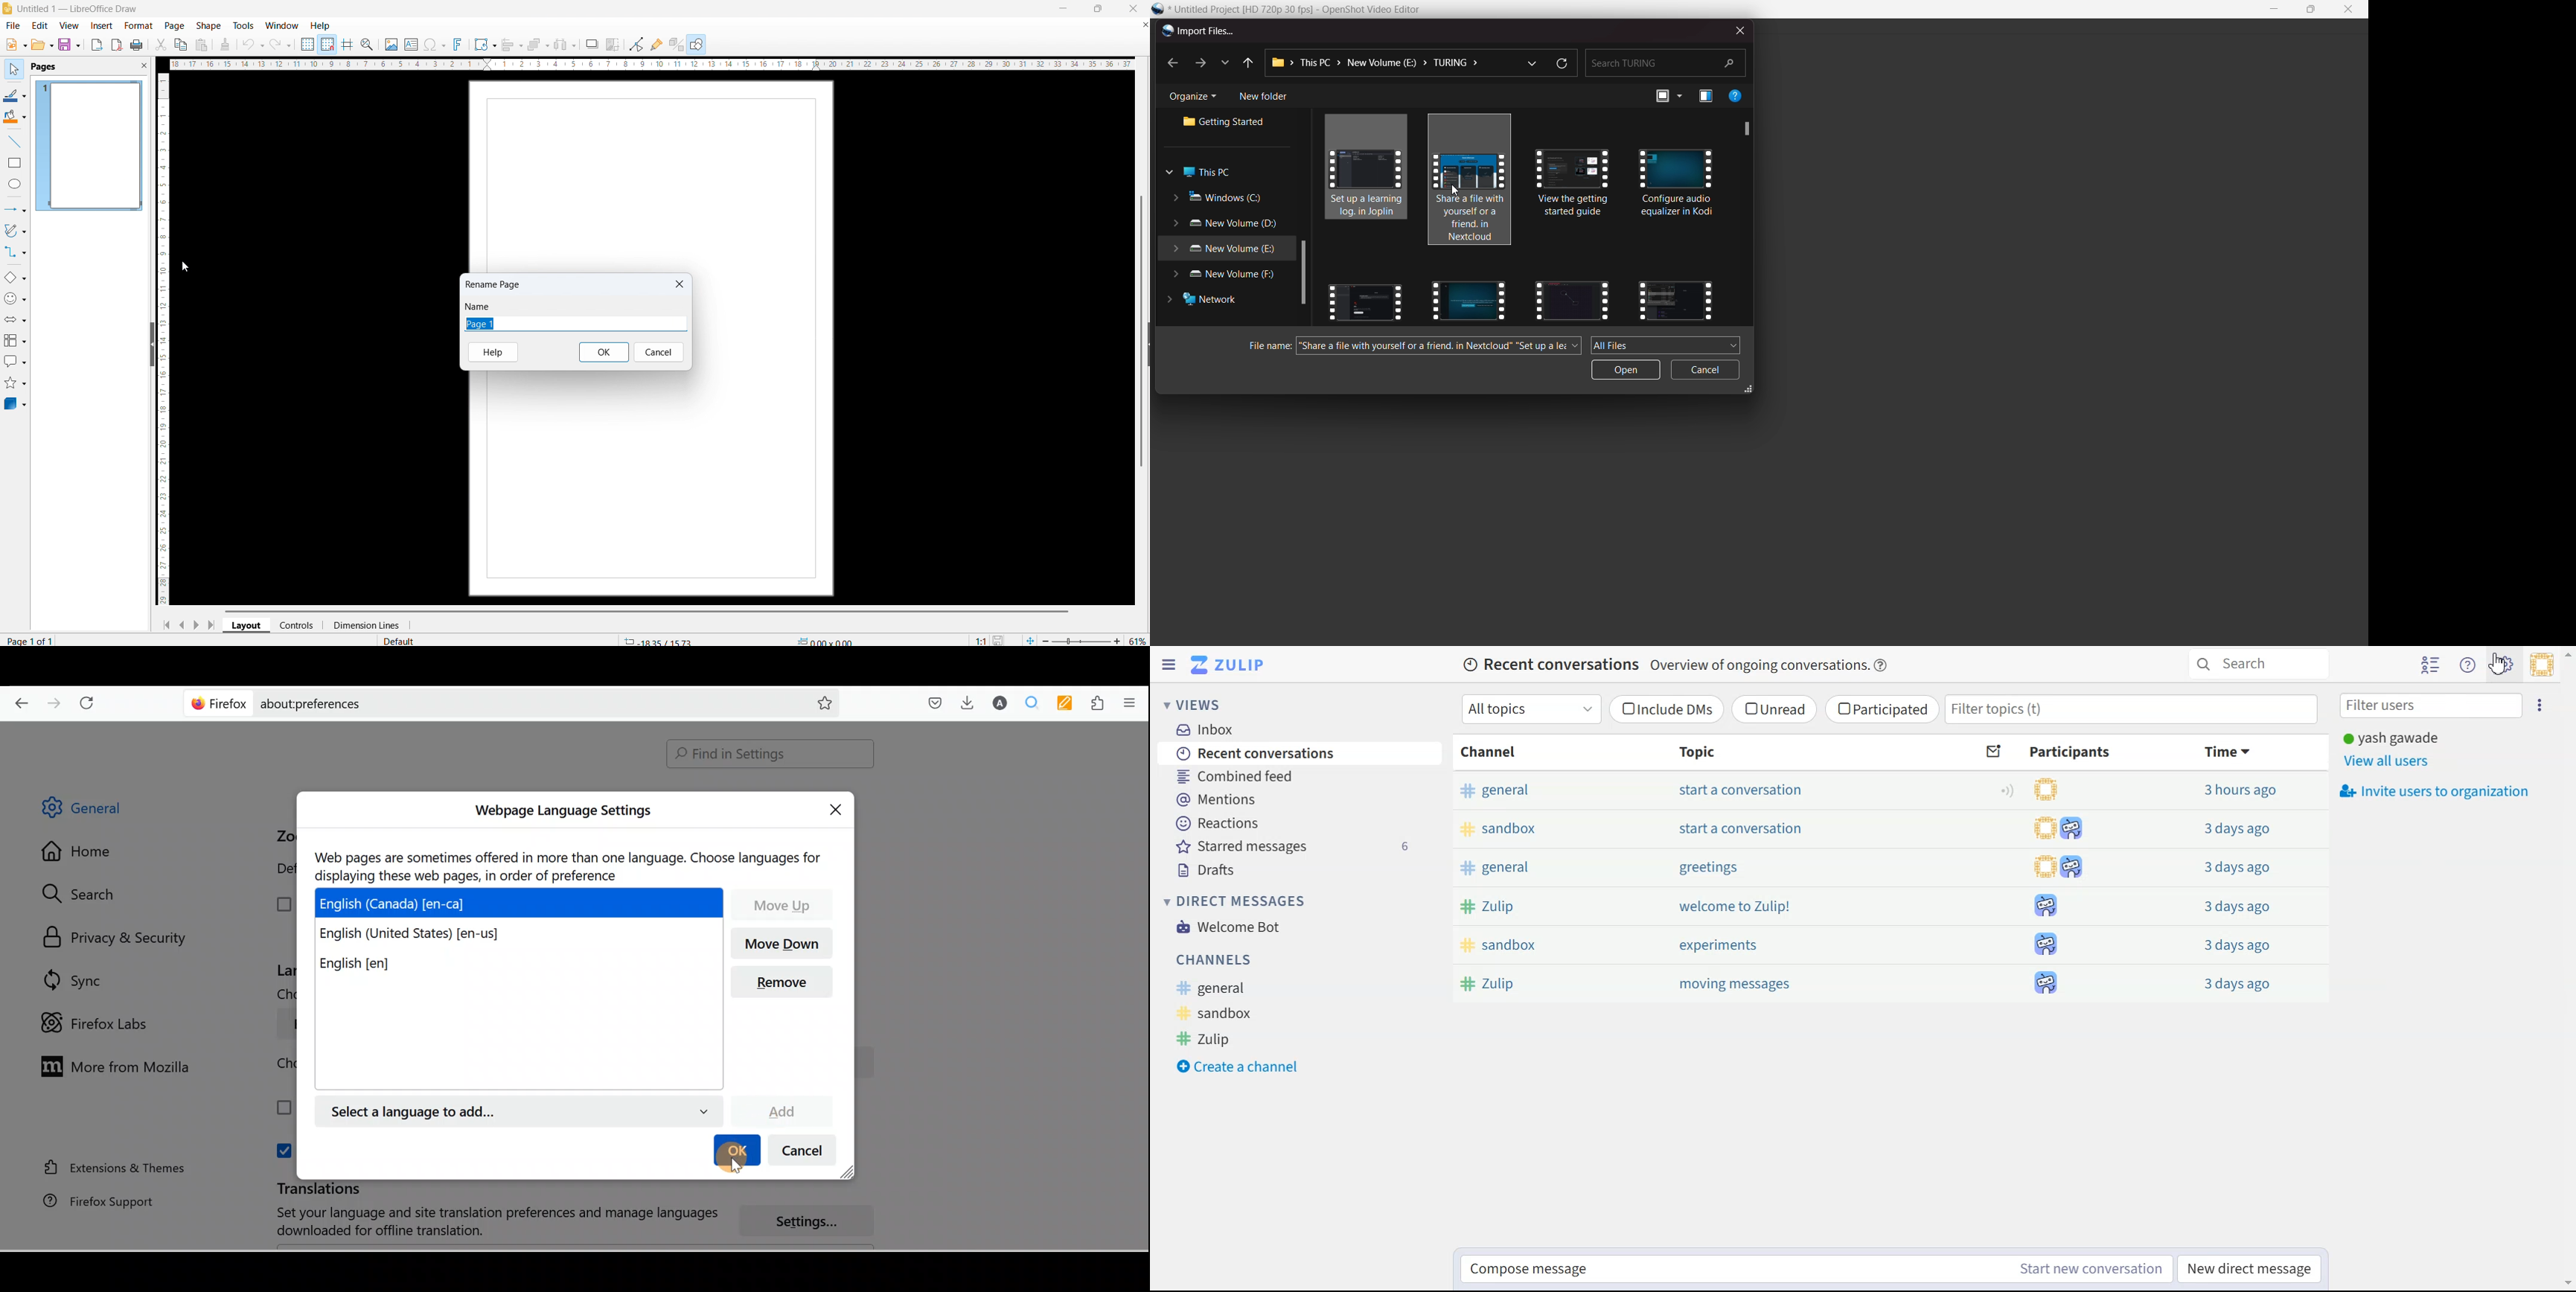  I want to click on rectangle, so click(15, 163).